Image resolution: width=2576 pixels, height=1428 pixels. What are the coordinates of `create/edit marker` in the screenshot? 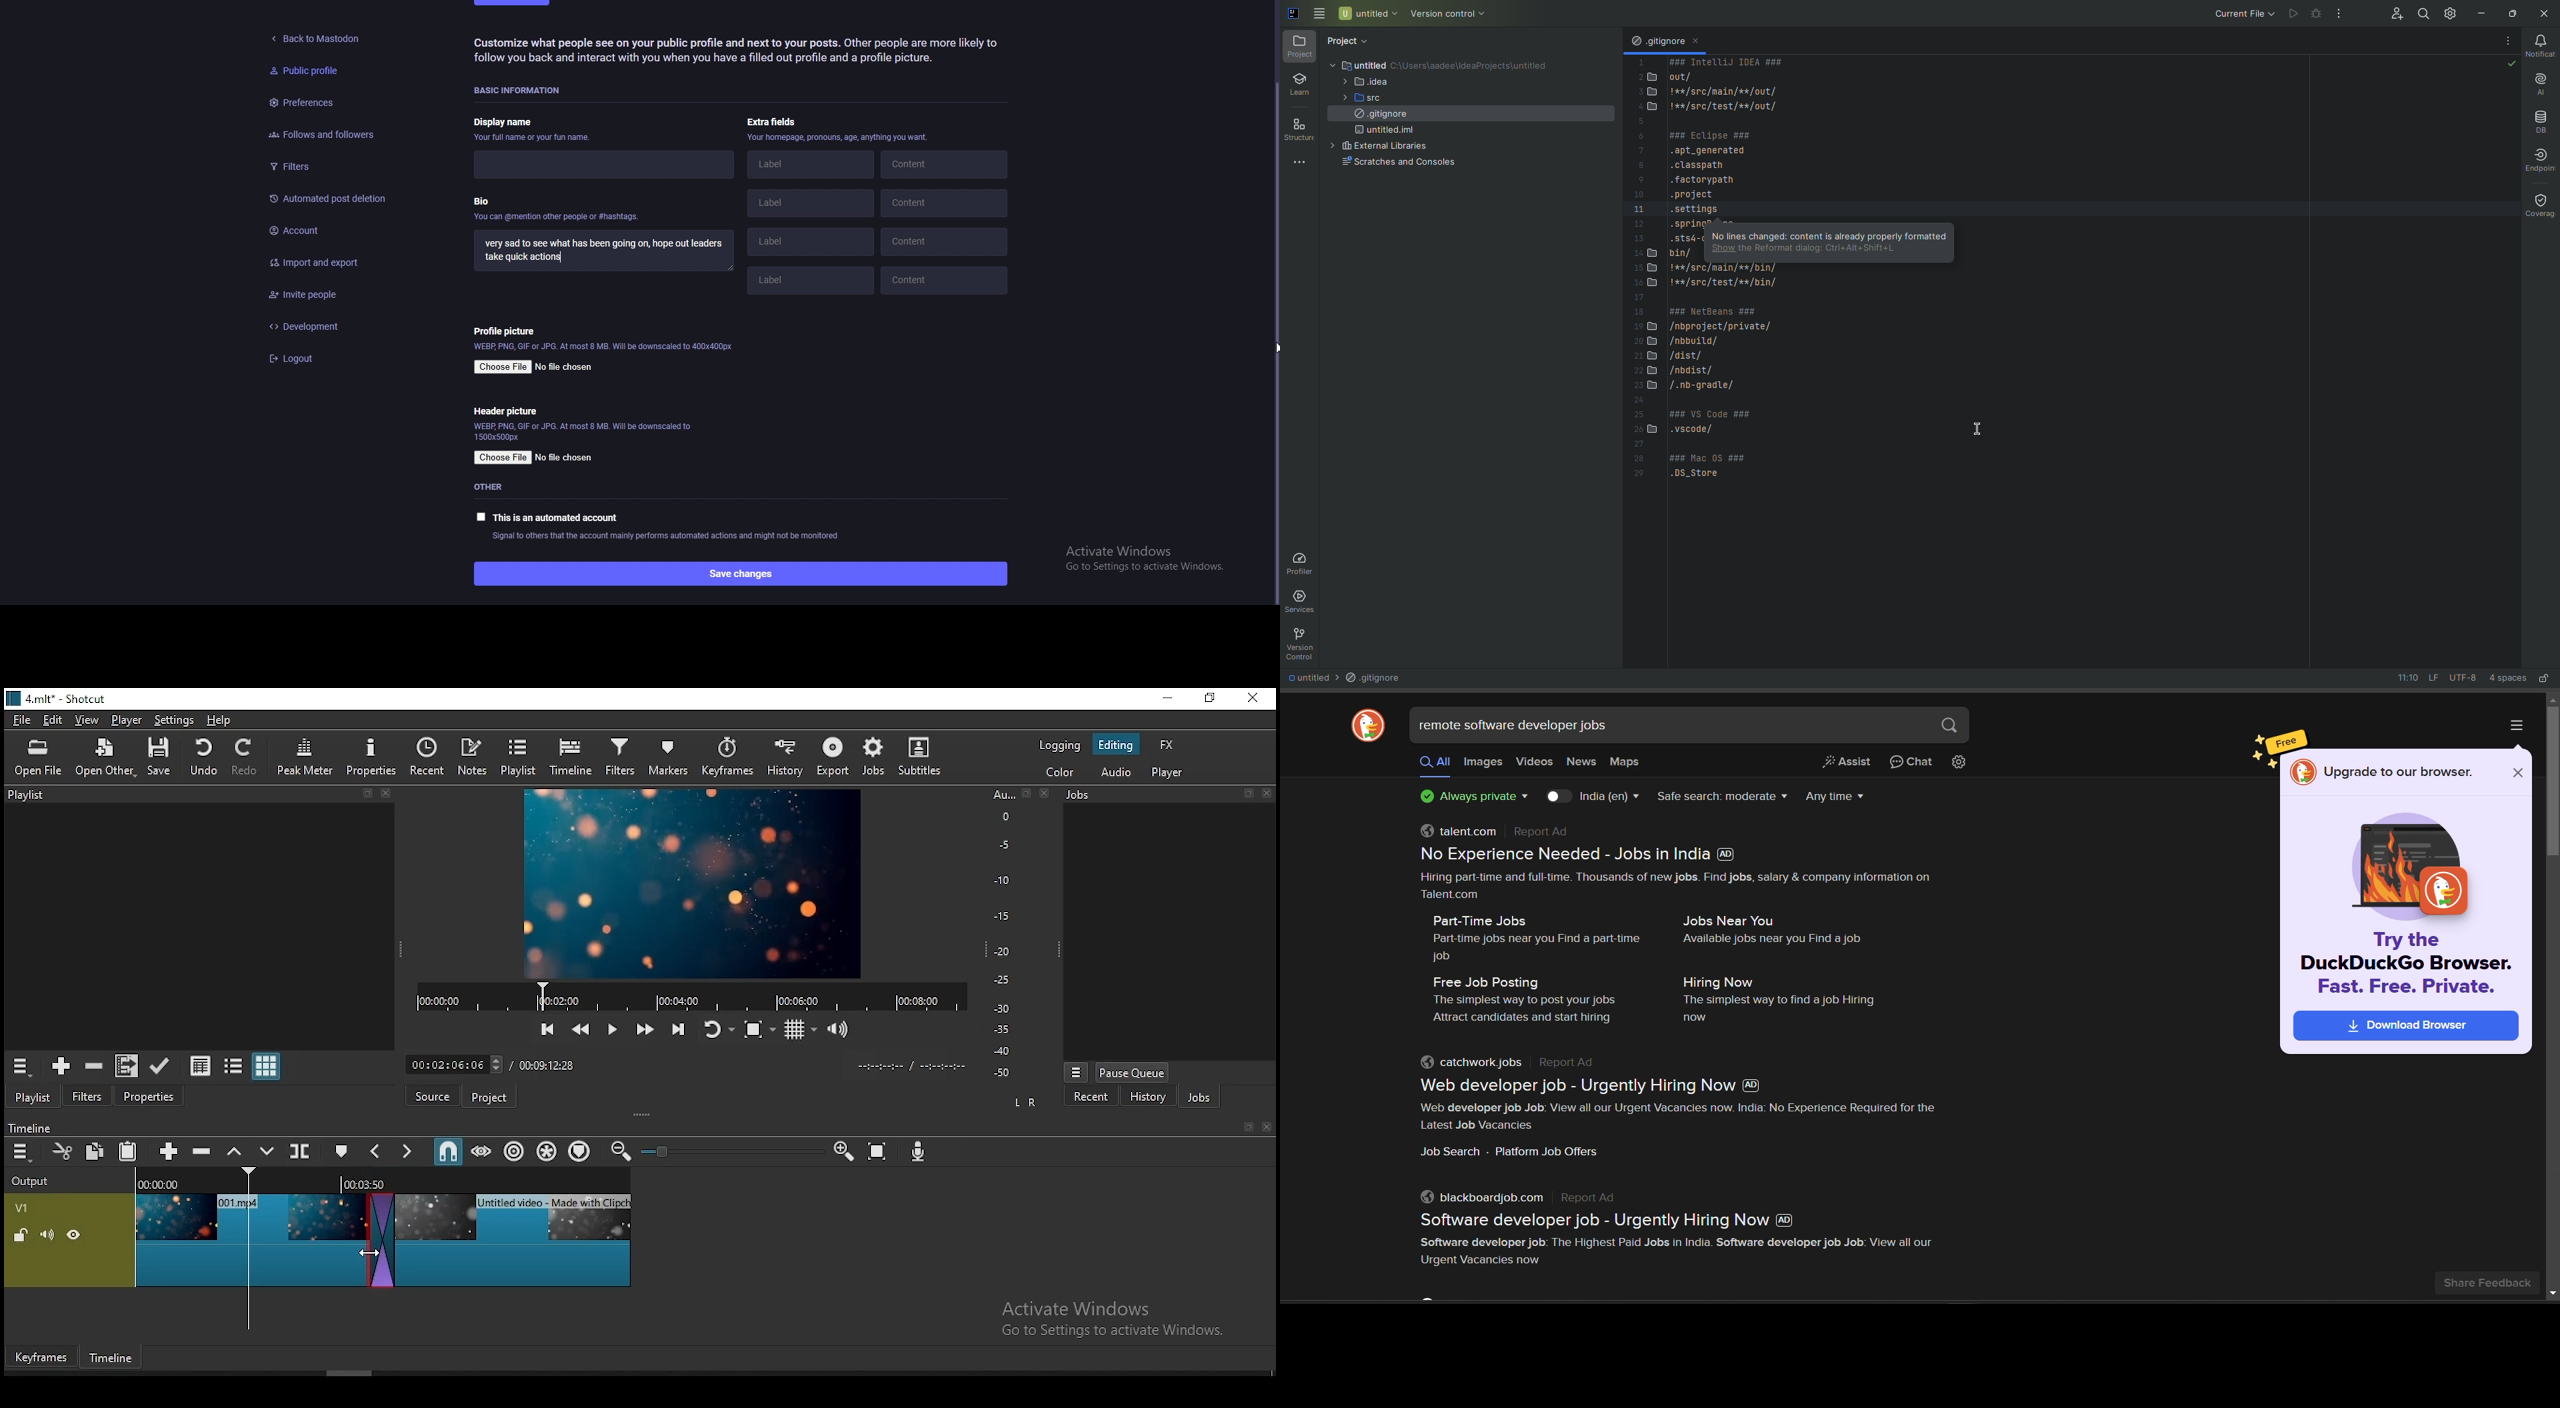 It's located at (342, 1150).